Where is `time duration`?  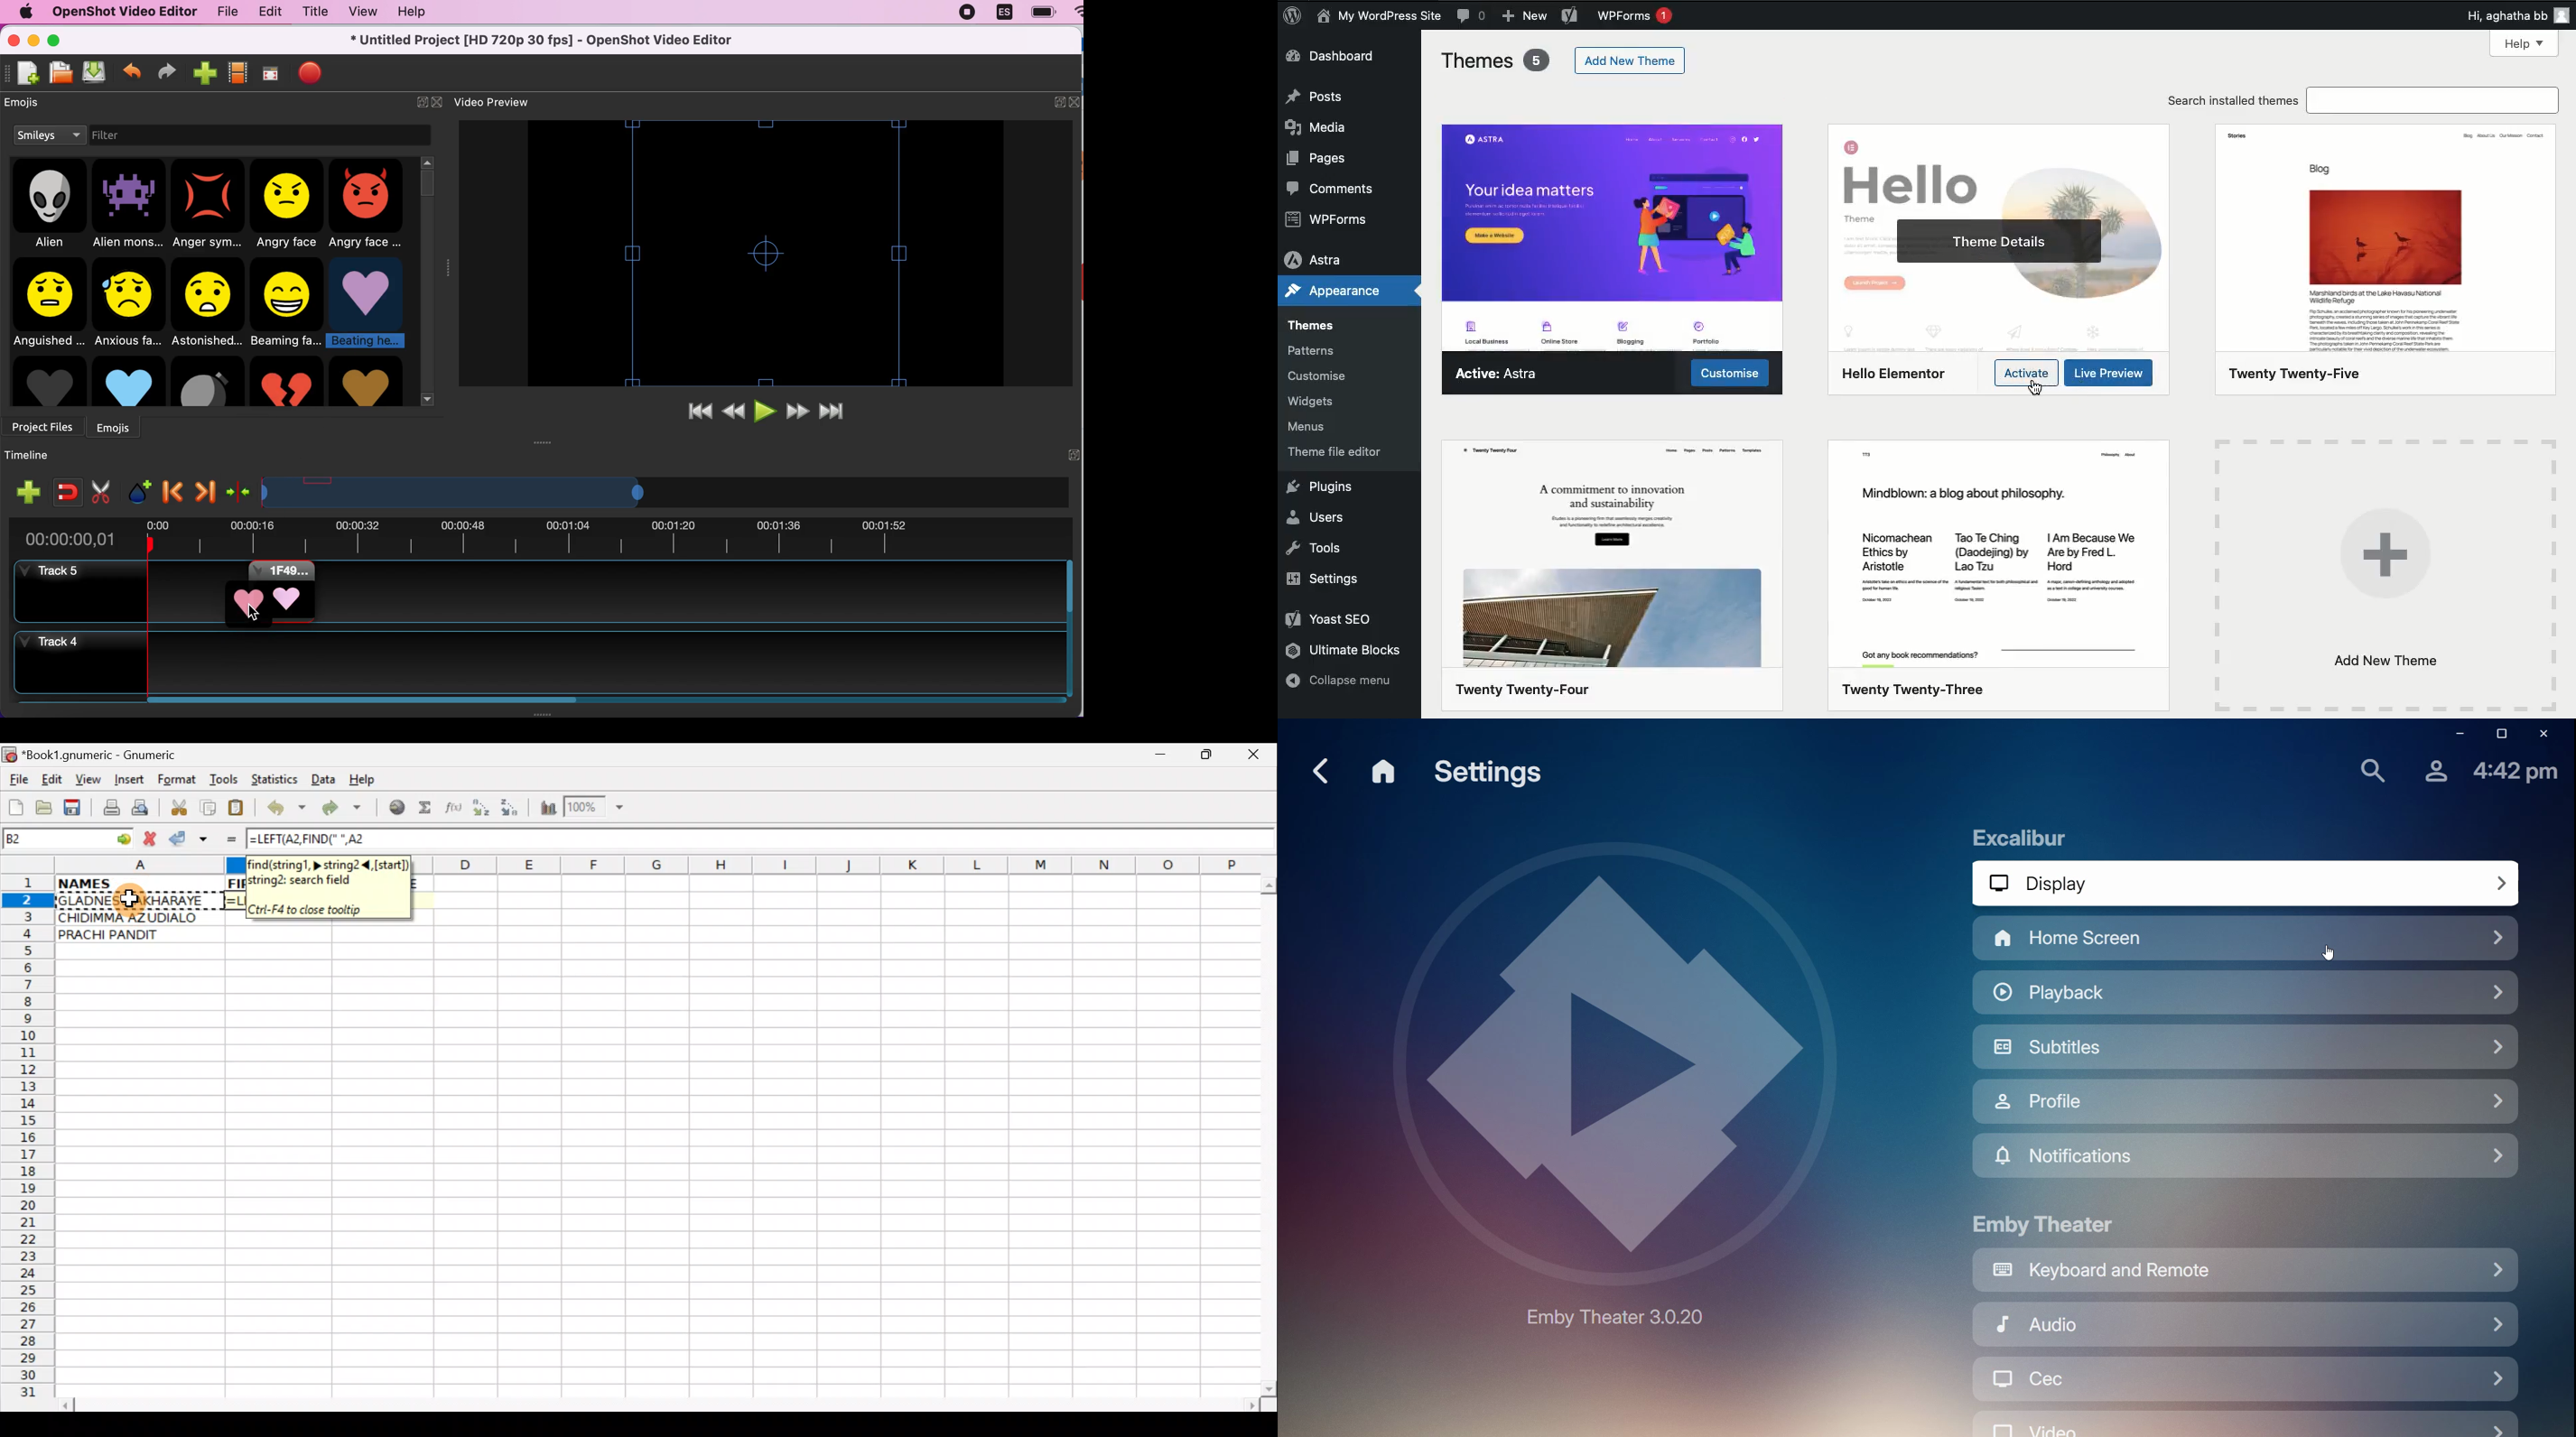
time duration is located at coordinates (540, 539).